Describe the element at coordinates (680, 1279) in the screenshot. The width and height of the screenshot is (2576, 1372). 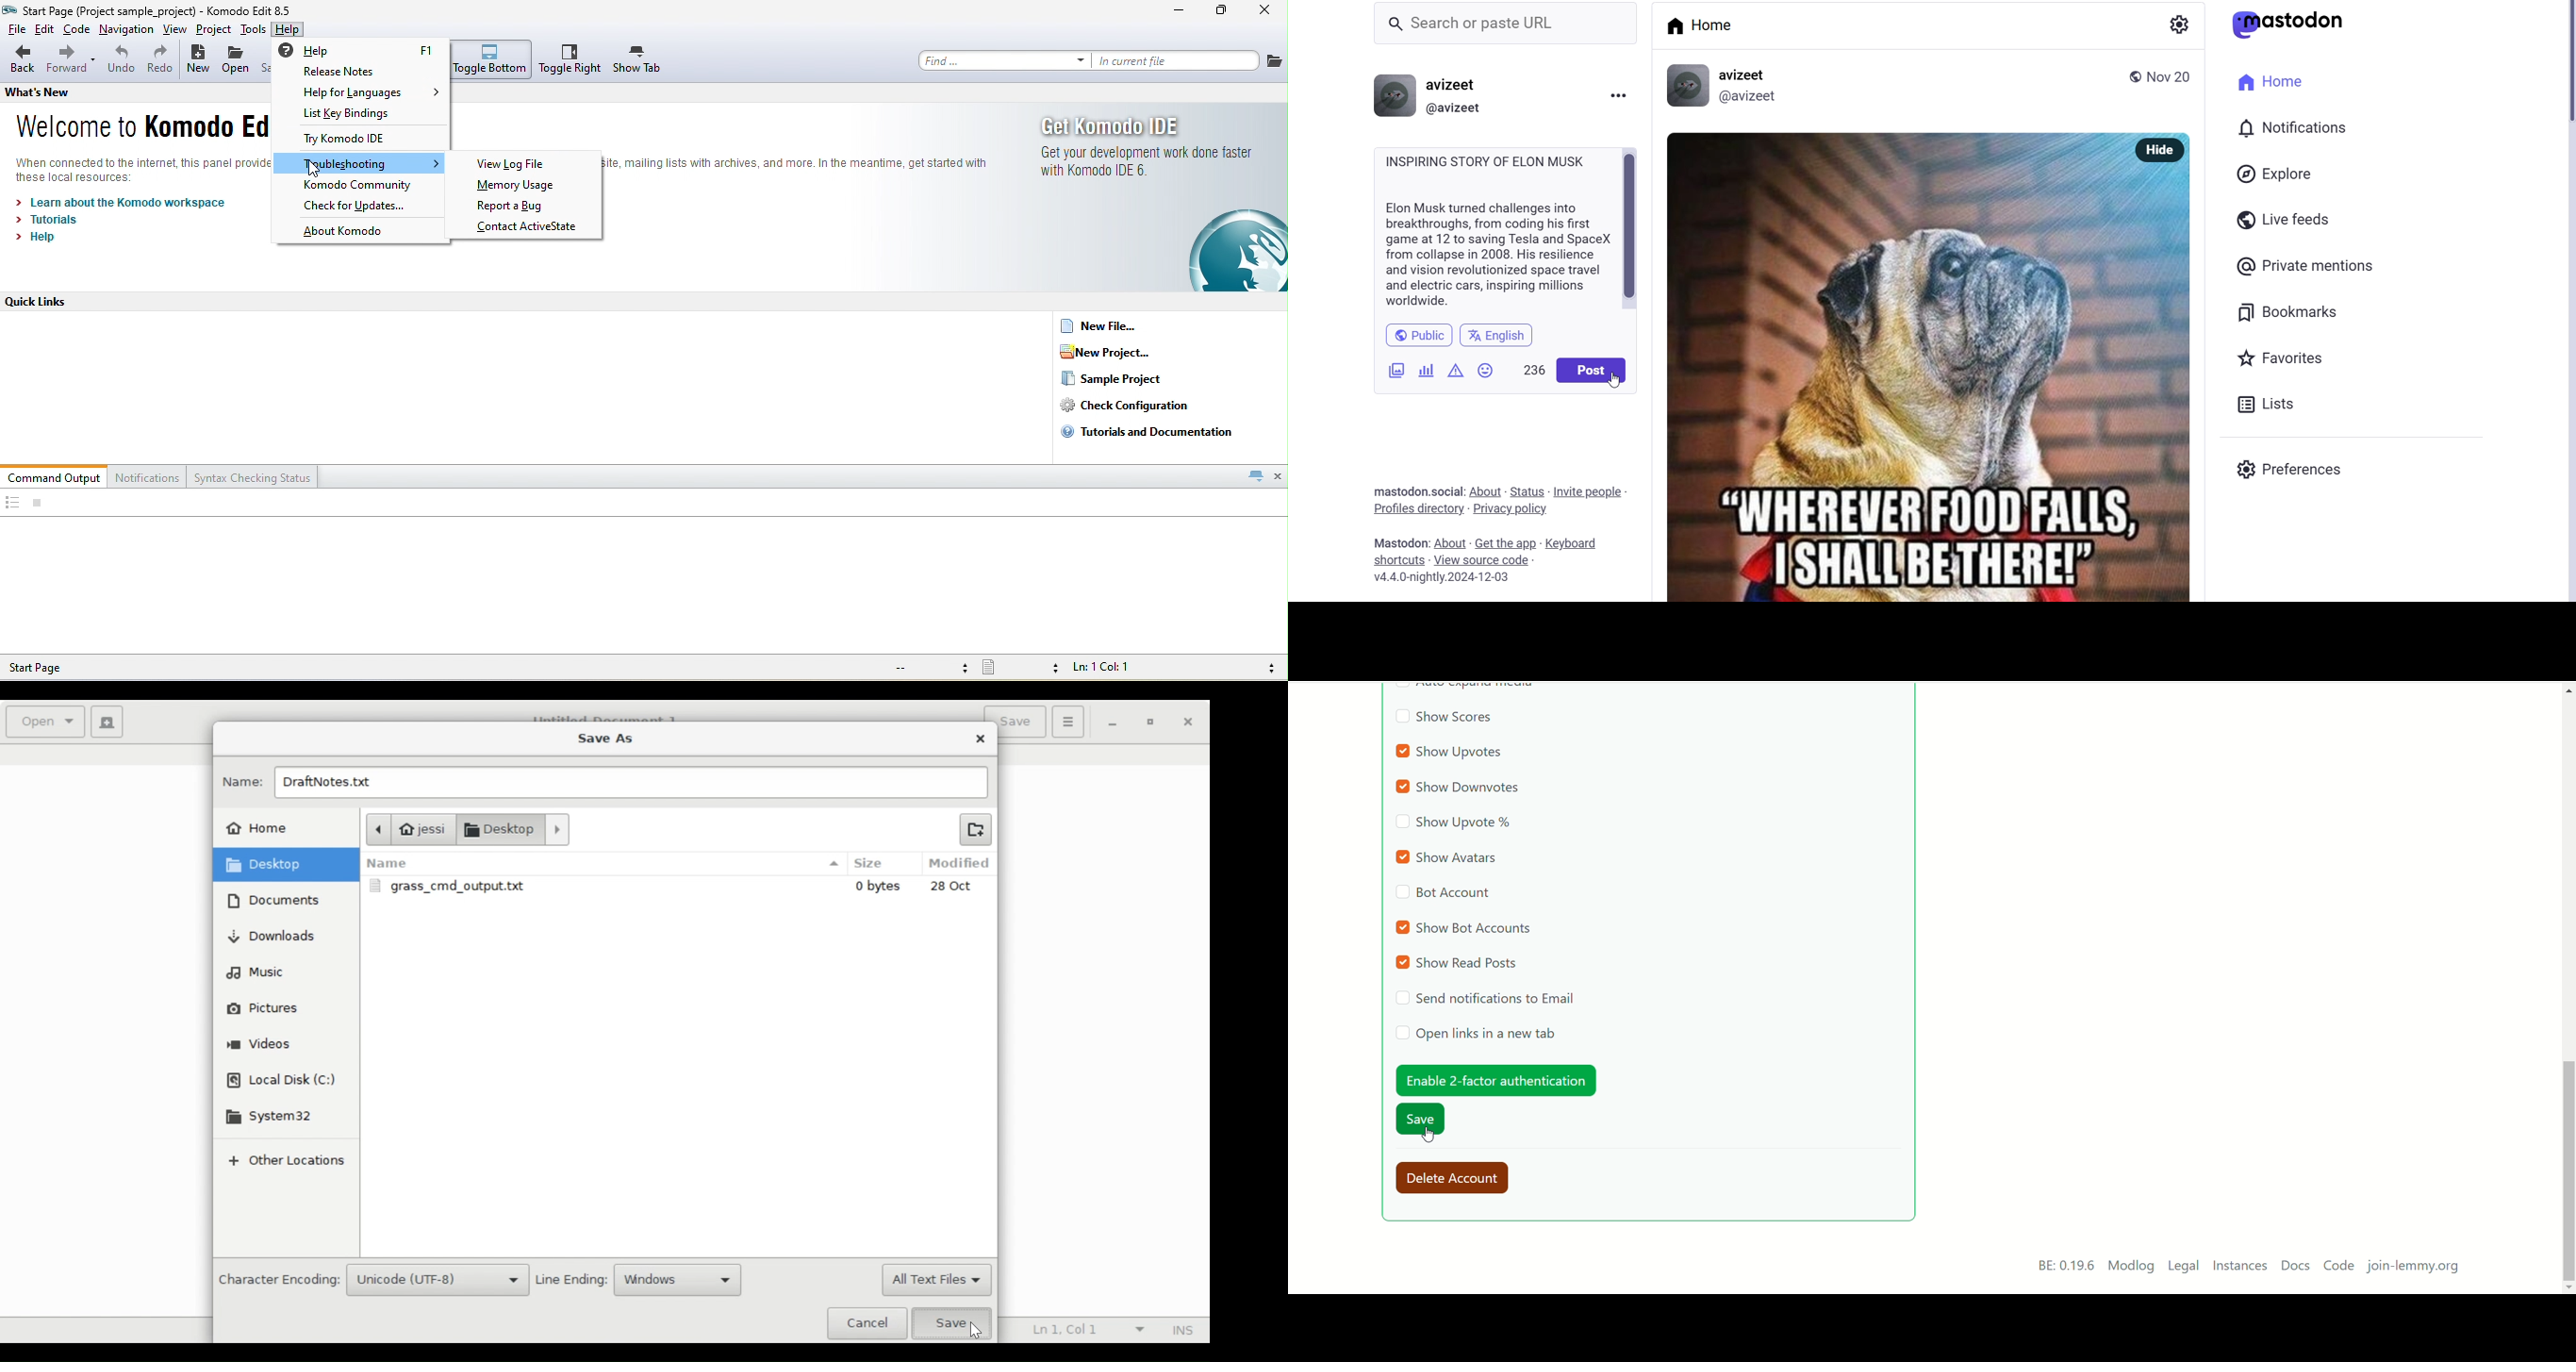
I see `Windows` at that location.